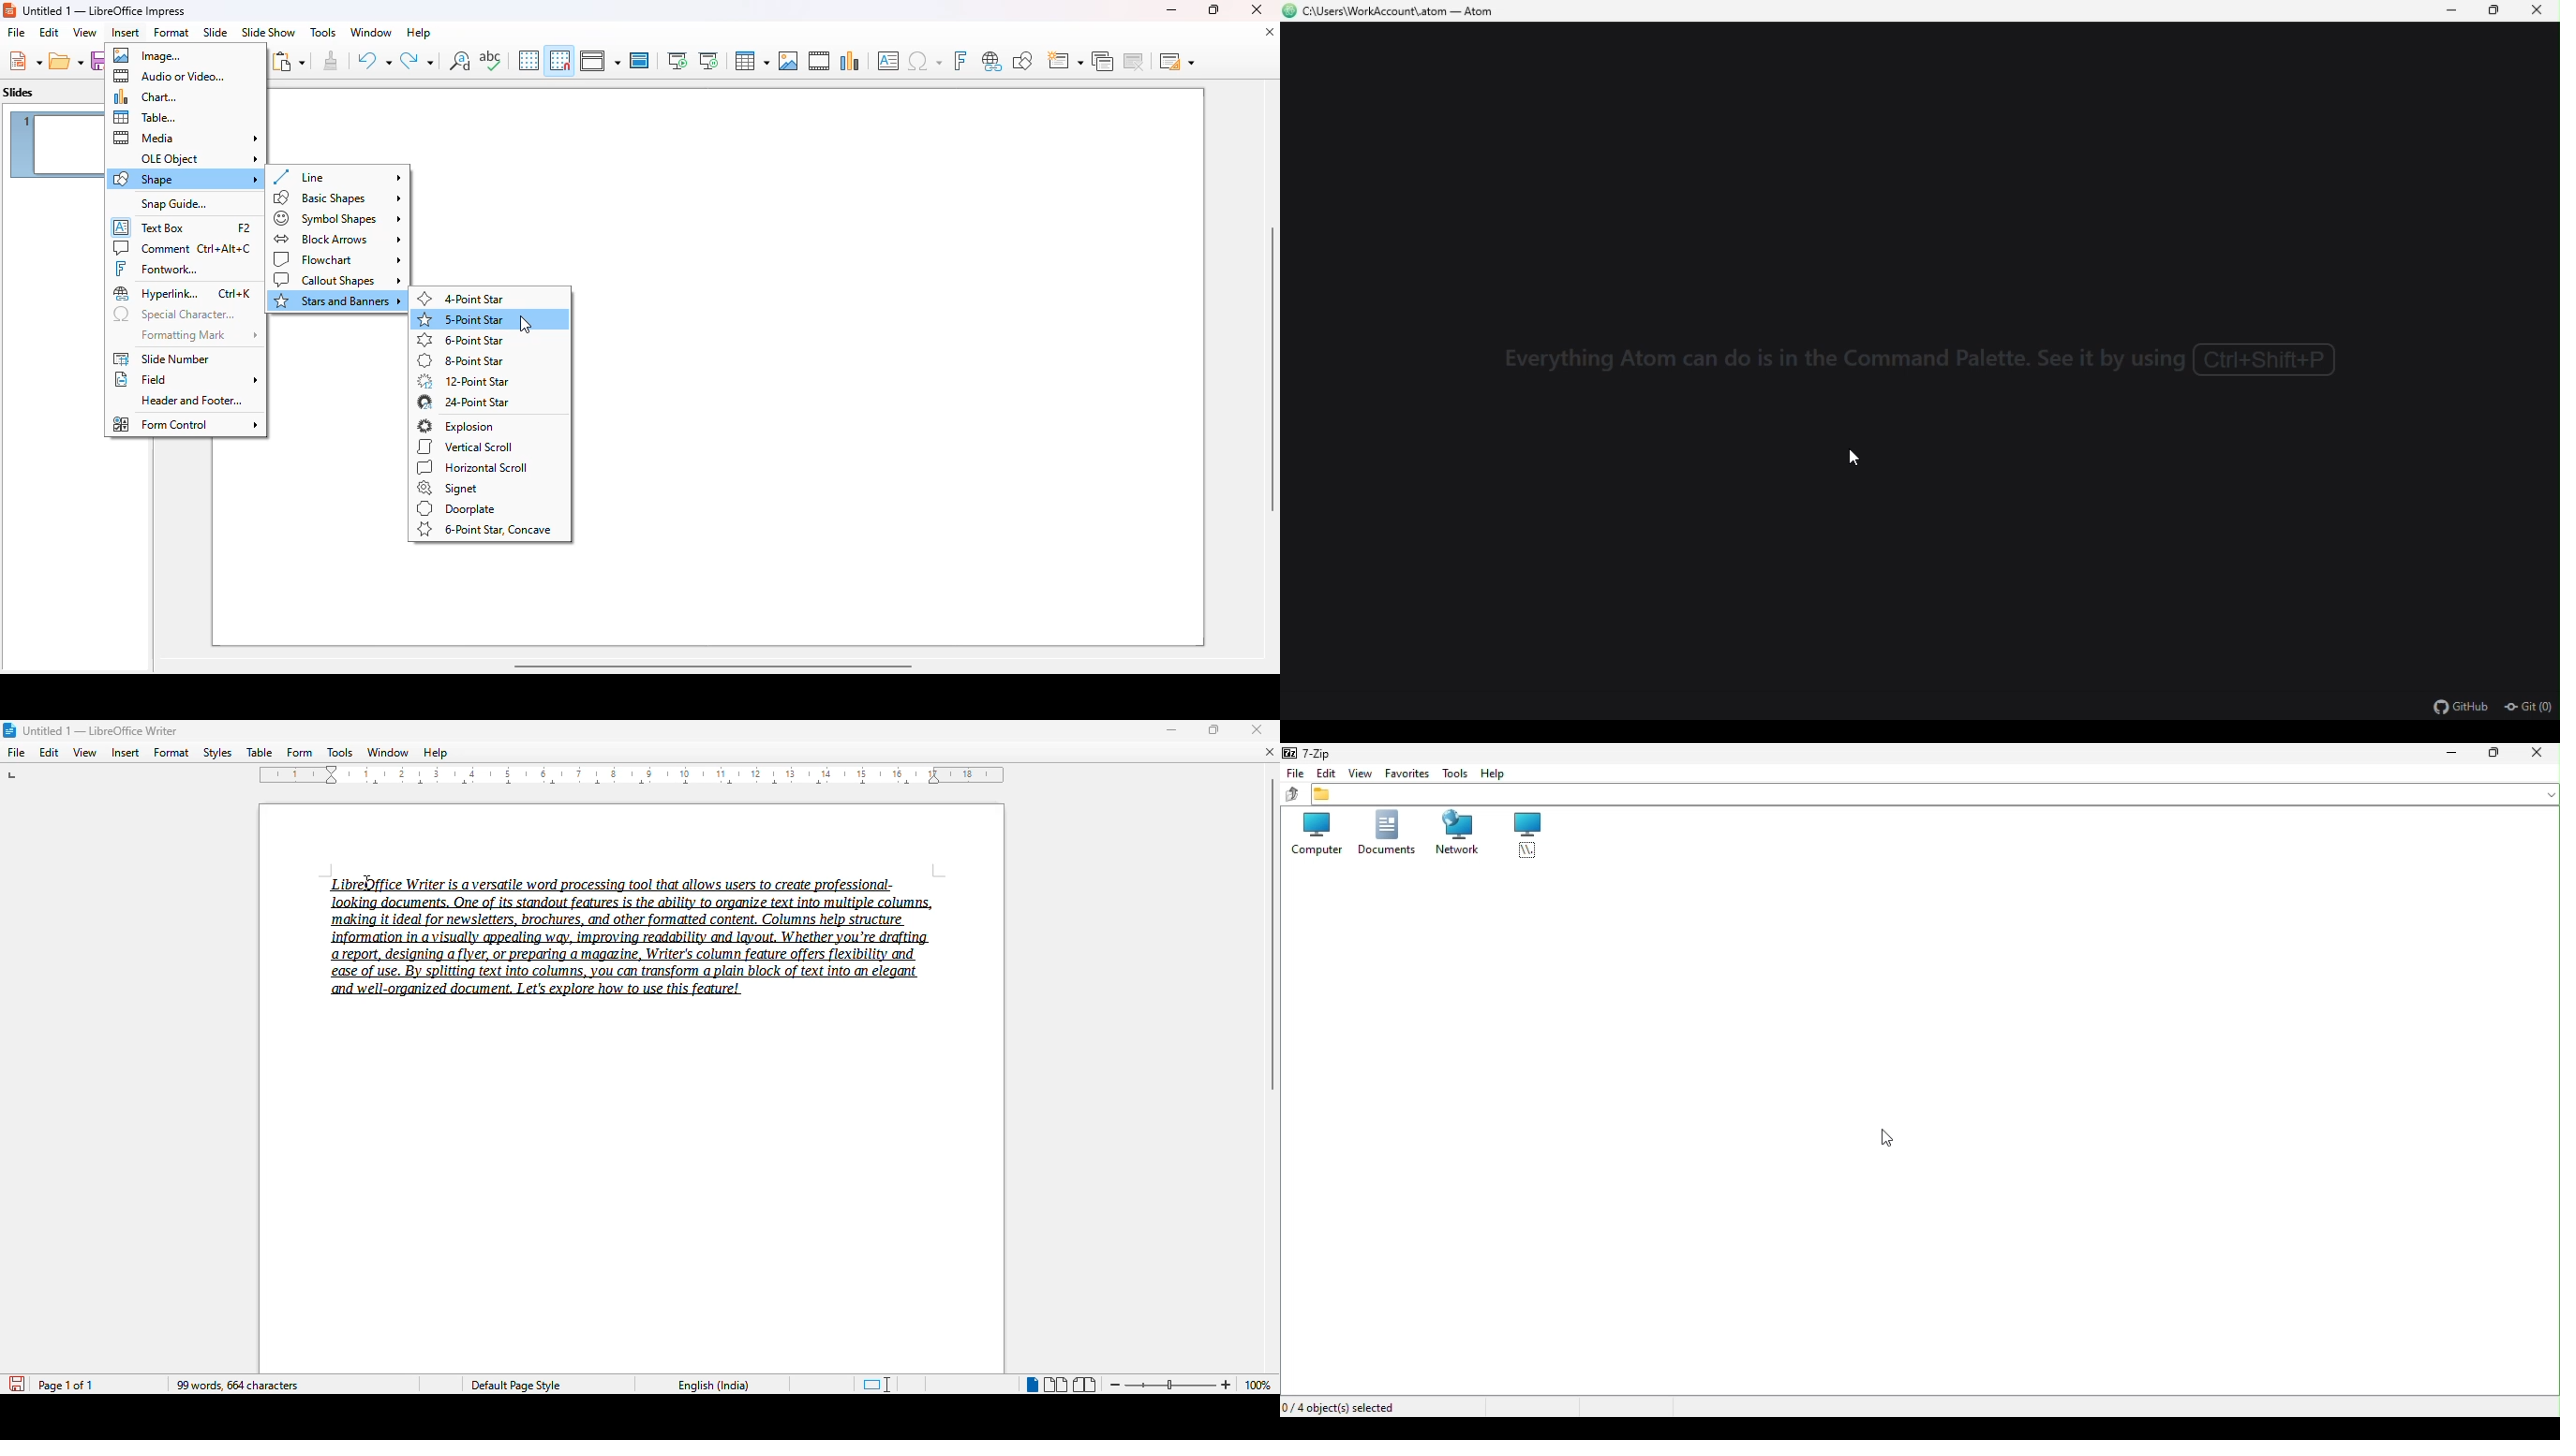 The image size is (2576, 1456). What do you see at coordinates (389, 752) in the screenshot?
I see `window` at bounding box center [389, 752].